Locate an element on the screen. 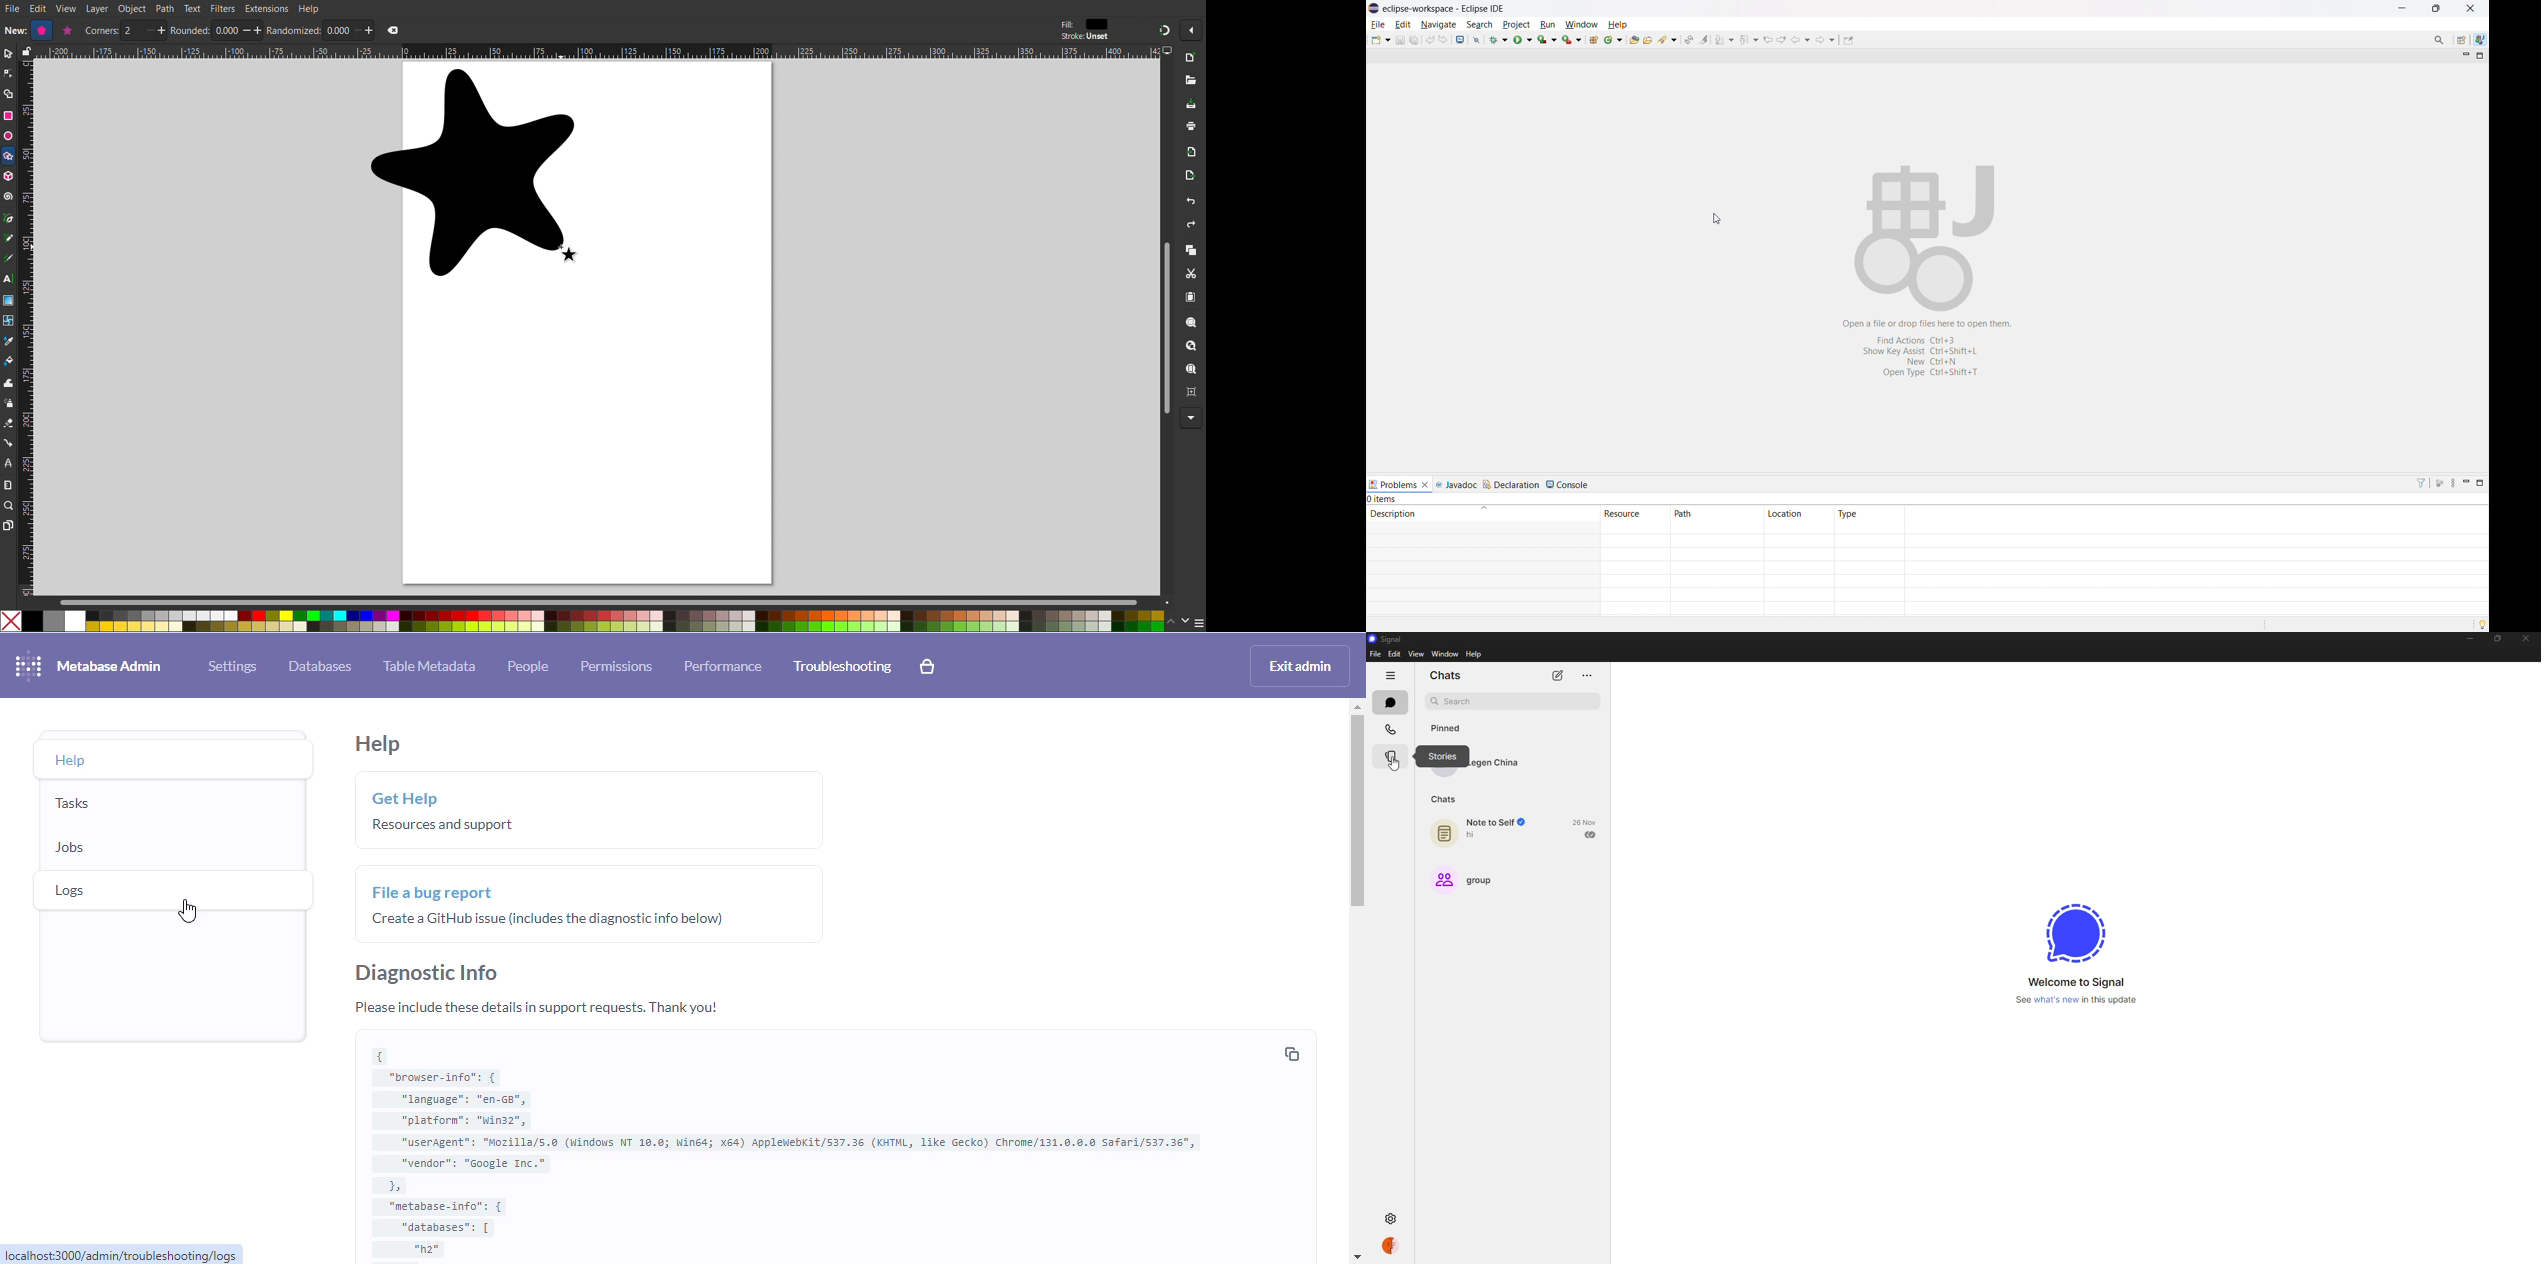 The width and height of the screenshot is (2548, 1288). Select is located at coordinates (8, 54).